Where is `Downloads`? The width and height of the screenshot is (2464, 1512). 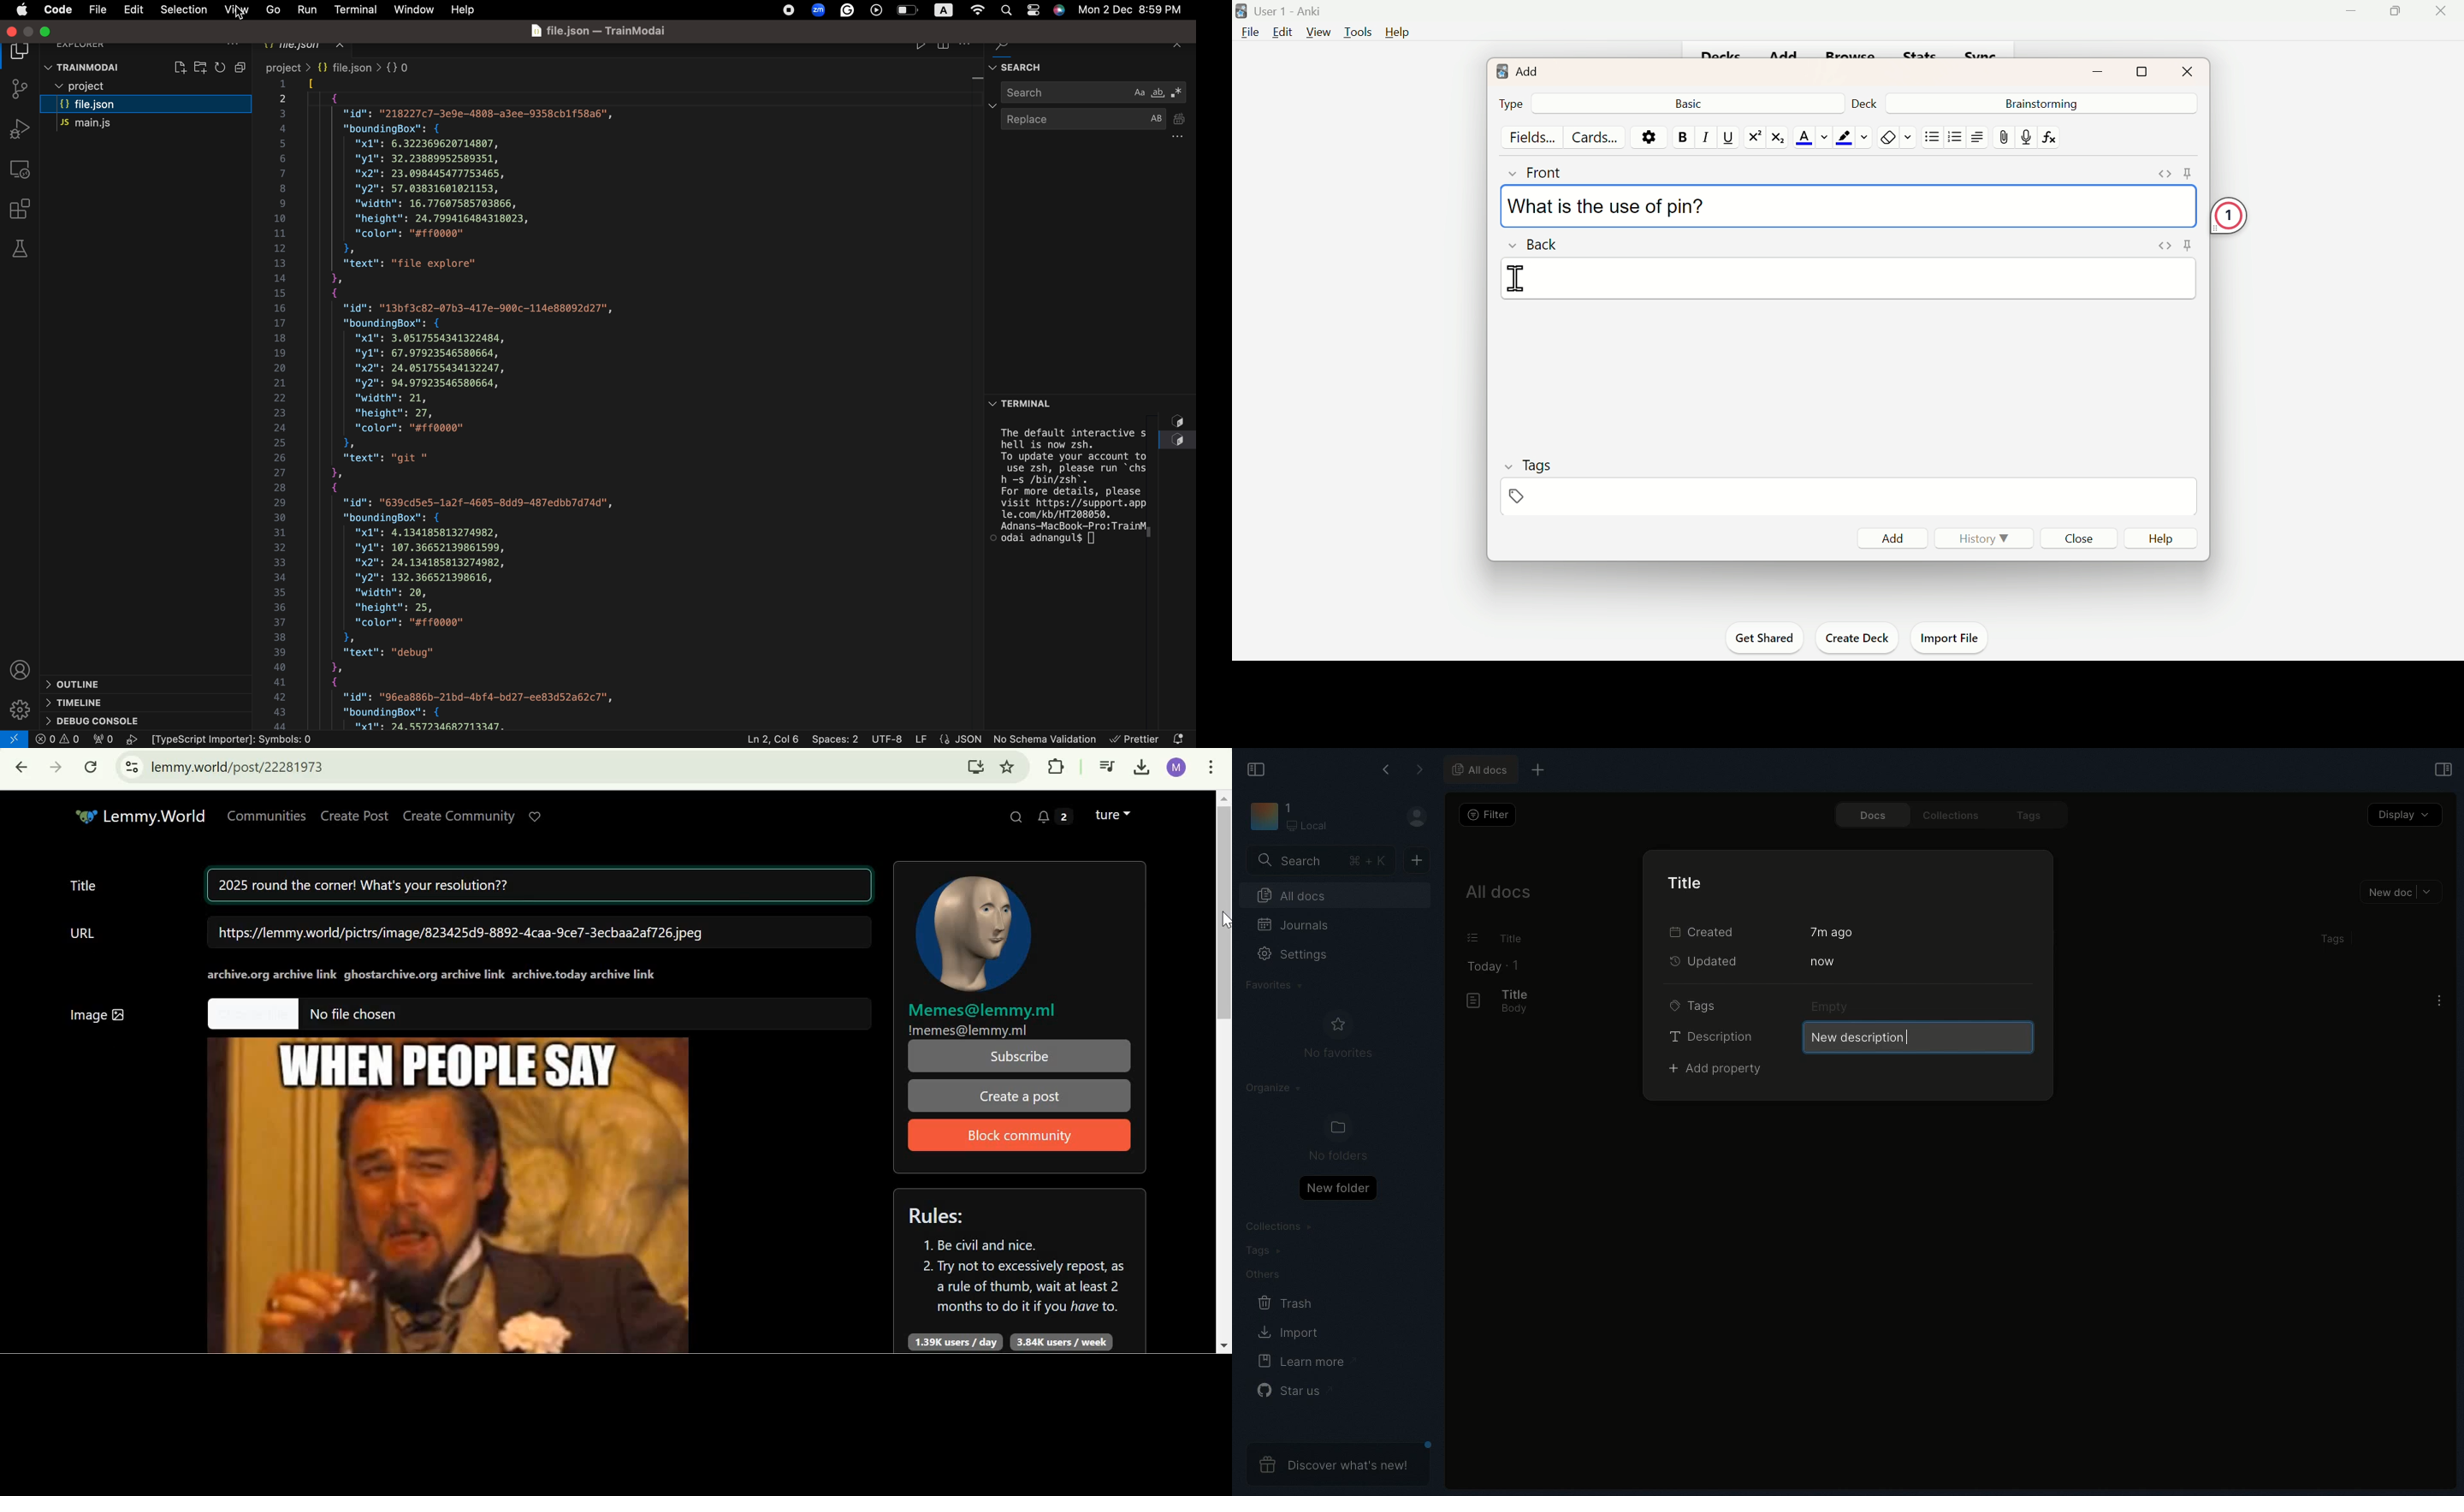 Downloads is located at coordinates (1143, 768).